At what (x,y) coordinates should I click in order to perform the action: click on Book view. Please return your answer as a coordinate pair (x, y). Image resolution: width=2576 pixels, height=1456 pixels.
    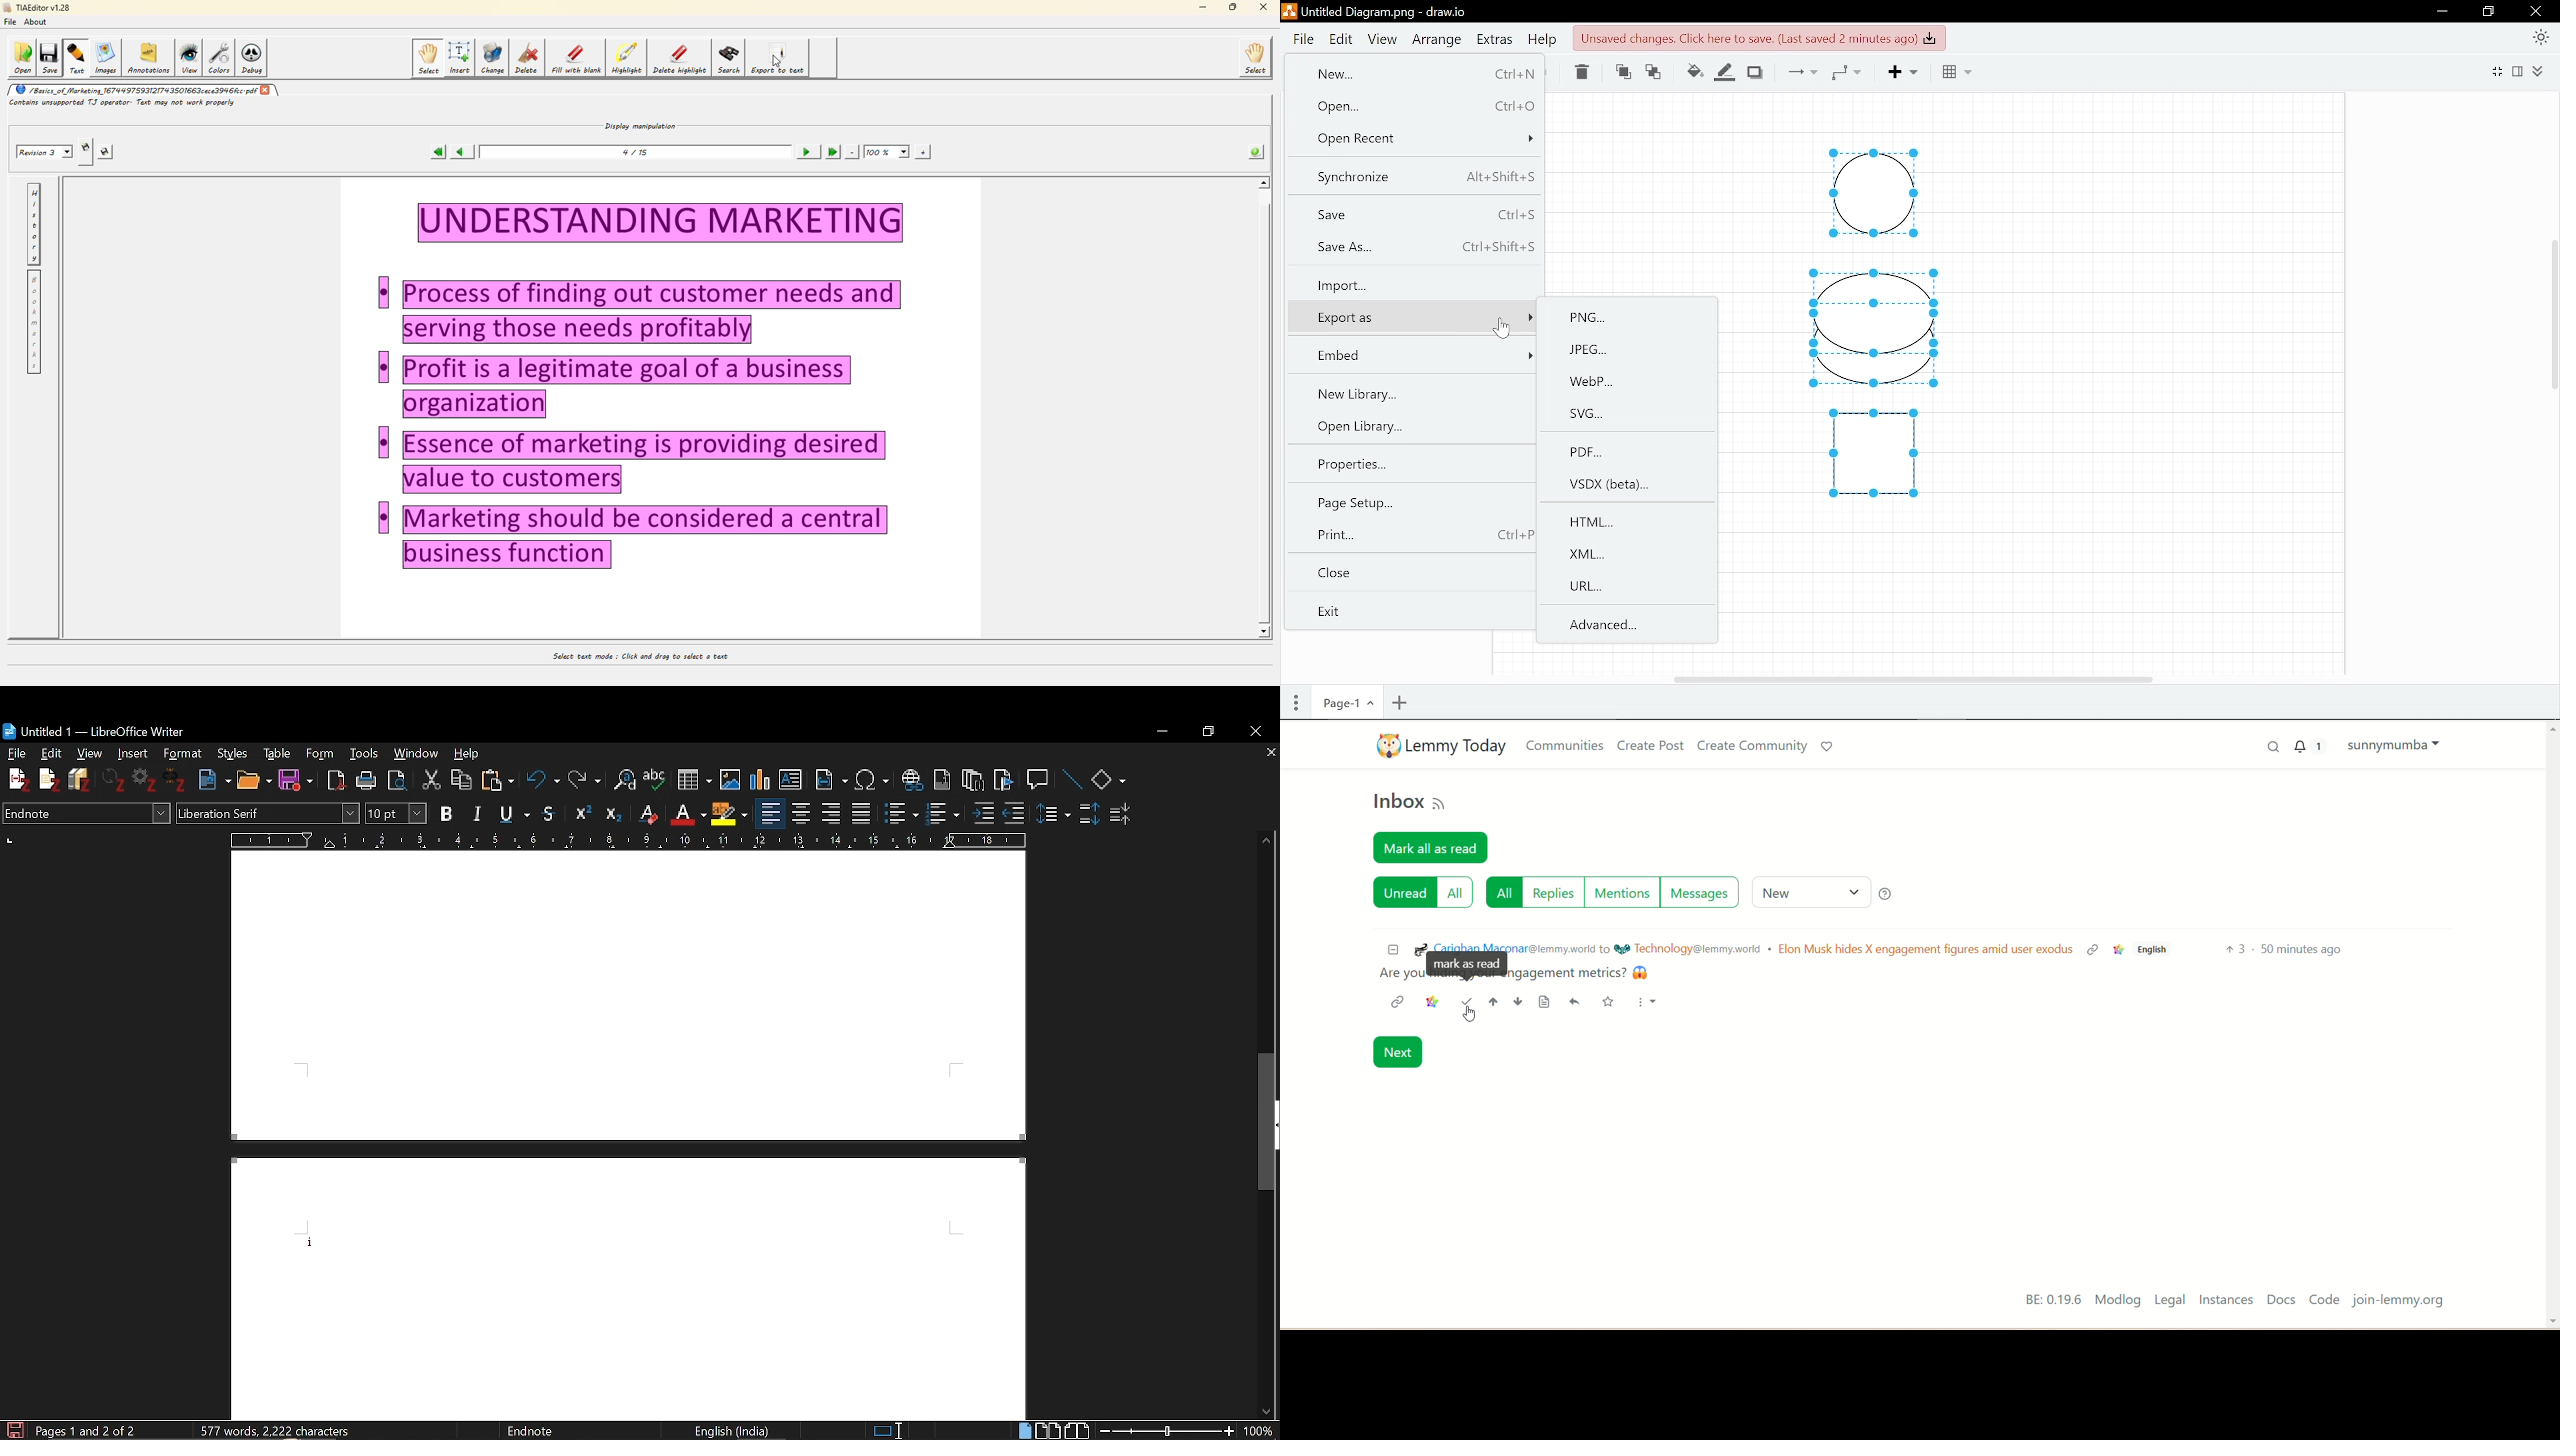
    Looking at the image, I should click on (1076, 1431).